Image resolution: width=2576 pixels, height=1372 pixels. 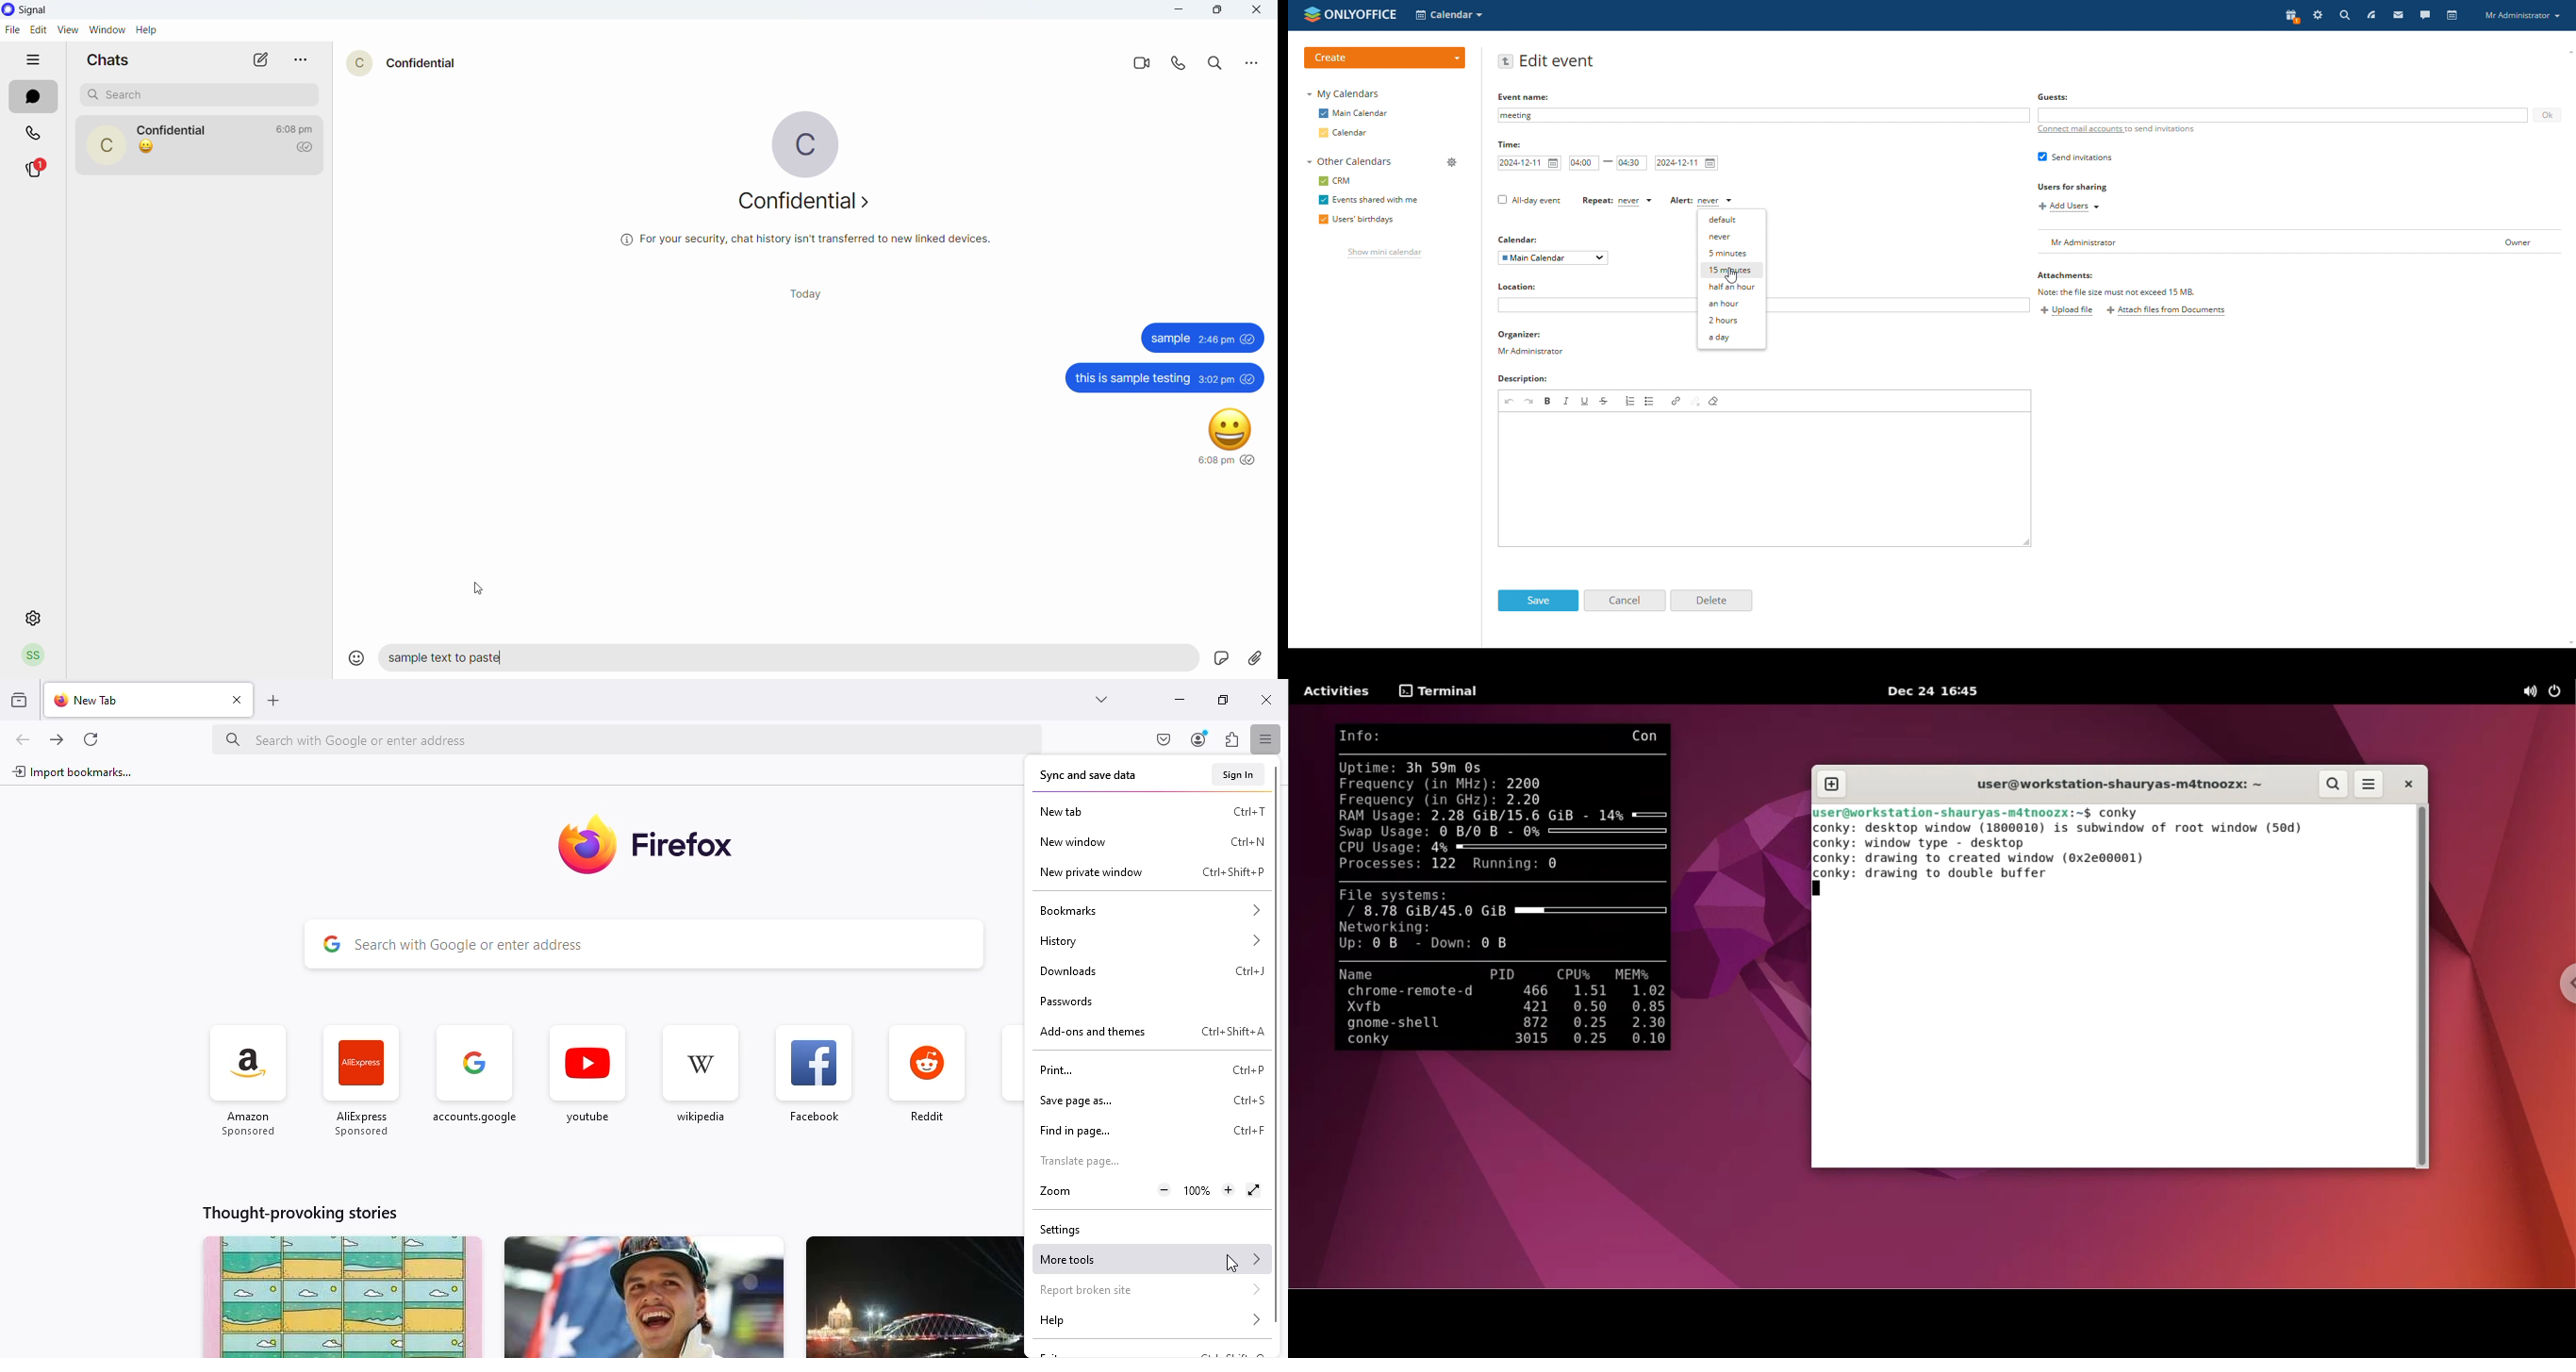 What do you see at coordinates (475, 1081) in the screenshot?
I see `google accounts` at bounding box center [475, 1081].